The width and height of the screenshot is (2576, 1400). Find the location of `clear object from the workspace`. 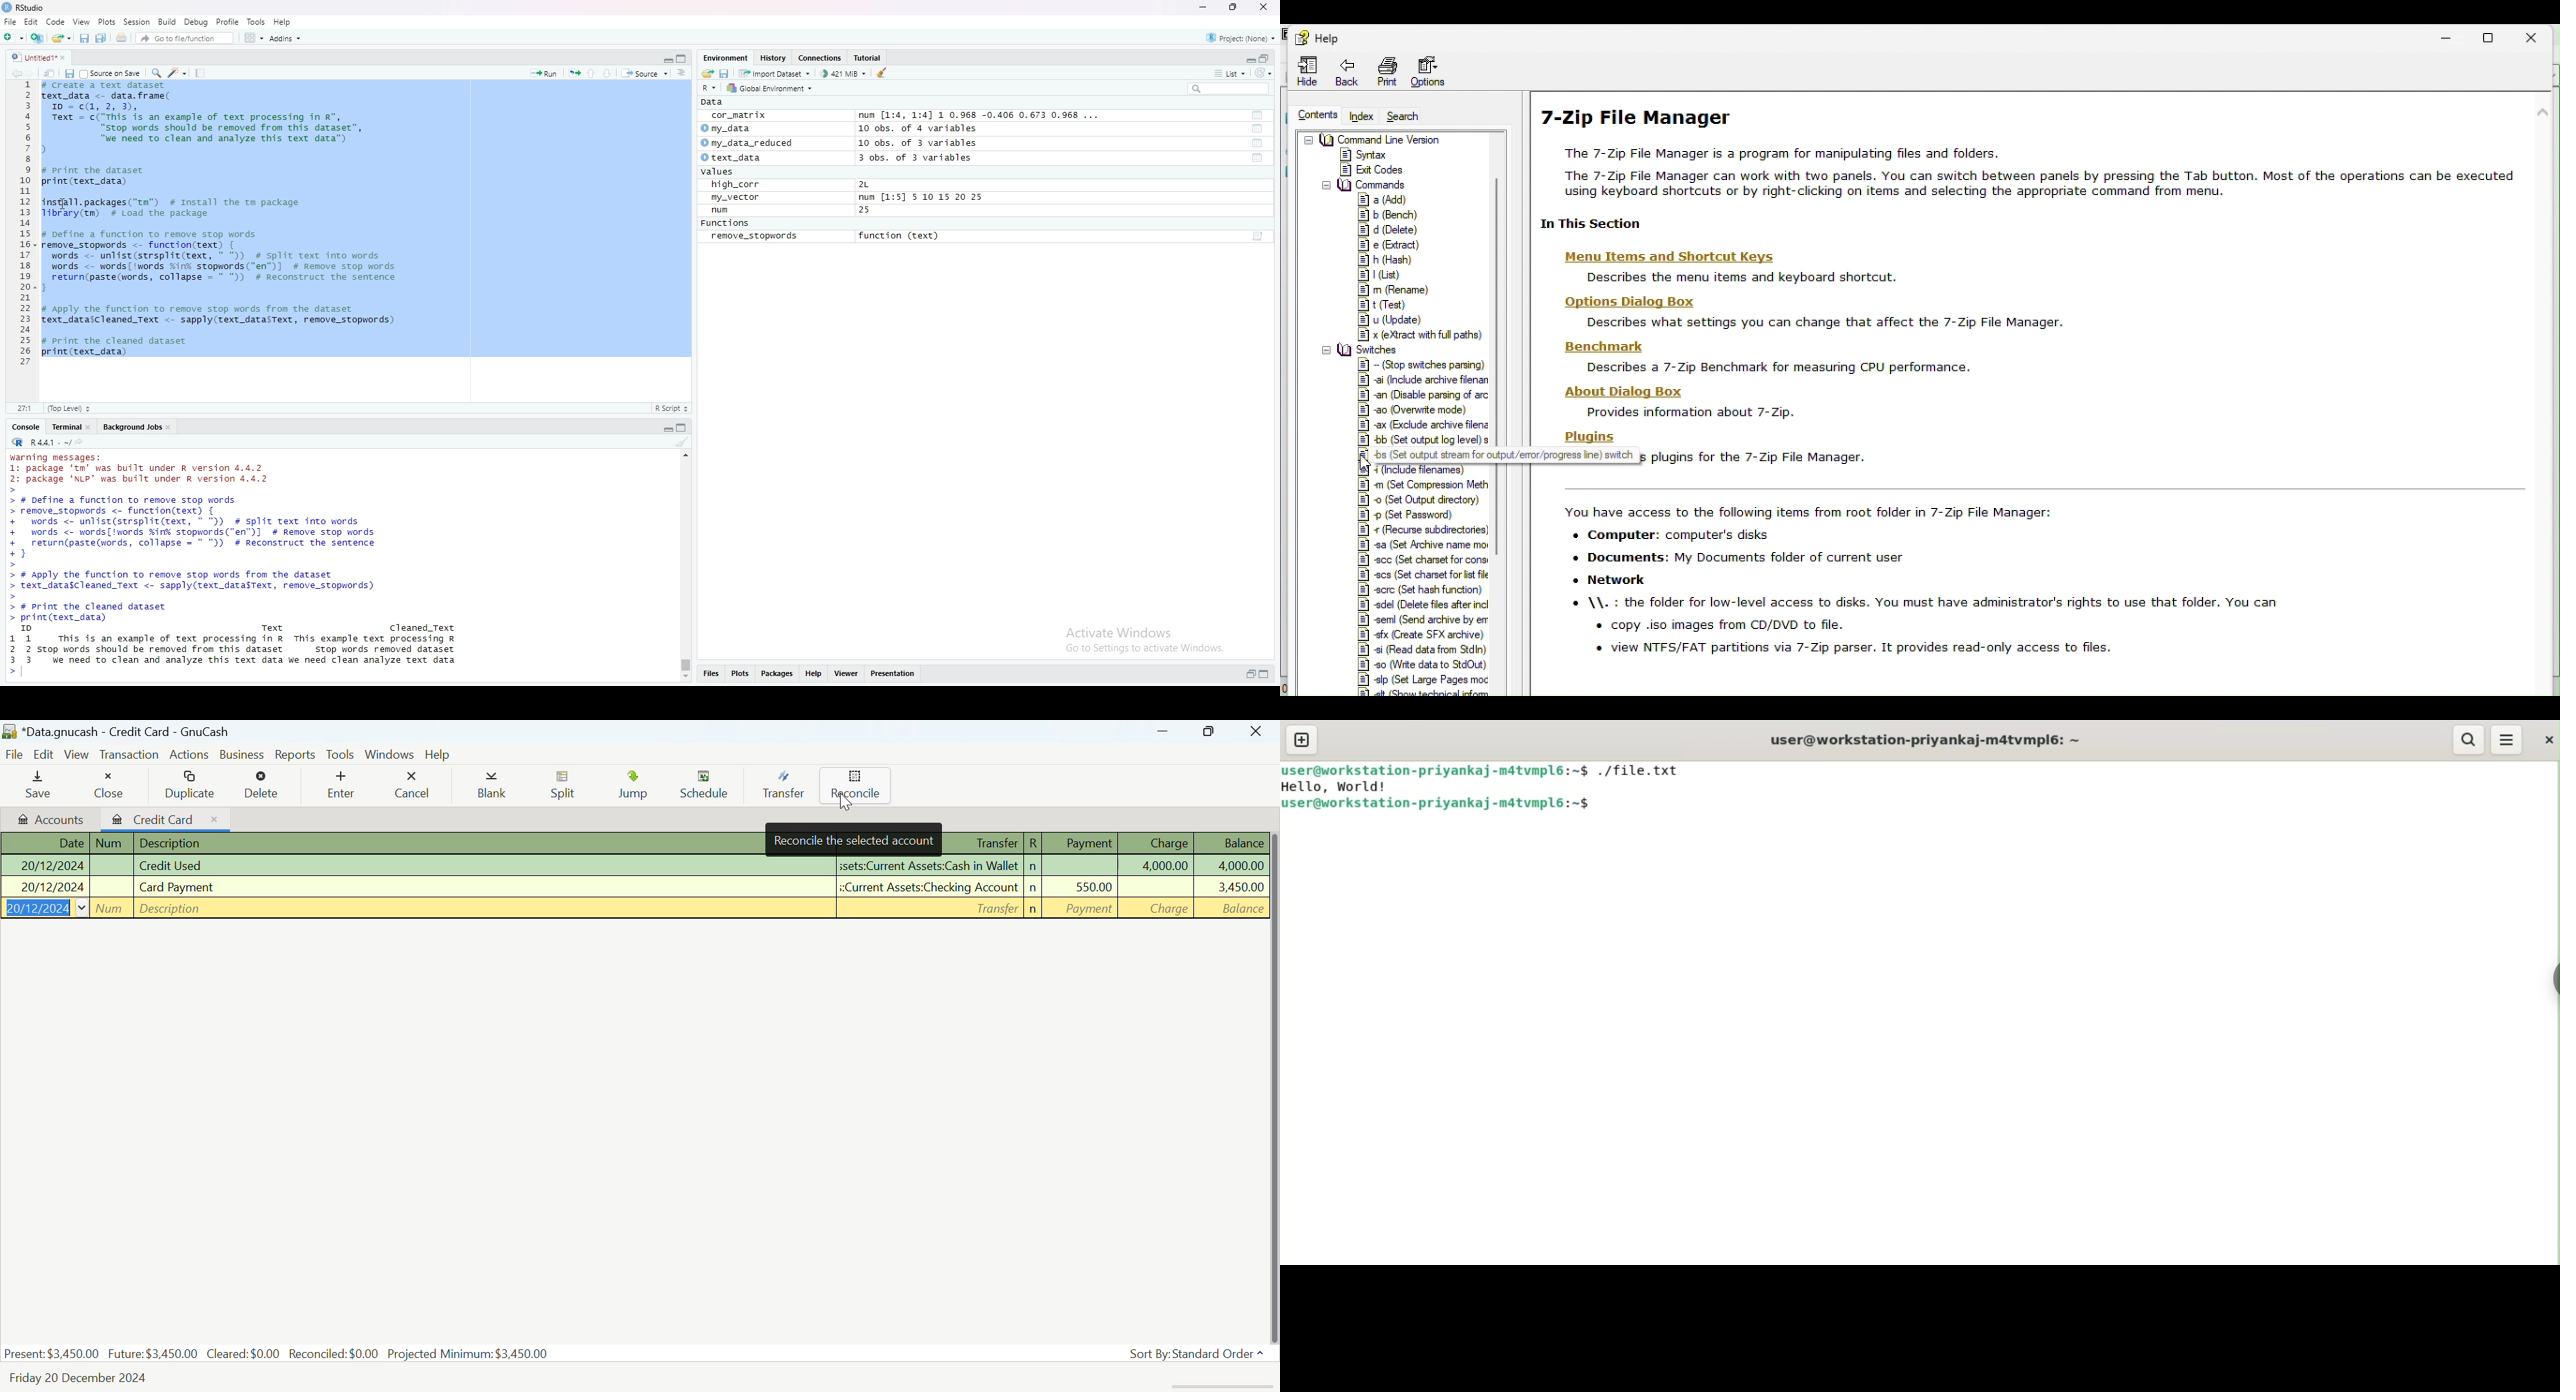

clear object from the workspace is located at coordinates (883, 75).